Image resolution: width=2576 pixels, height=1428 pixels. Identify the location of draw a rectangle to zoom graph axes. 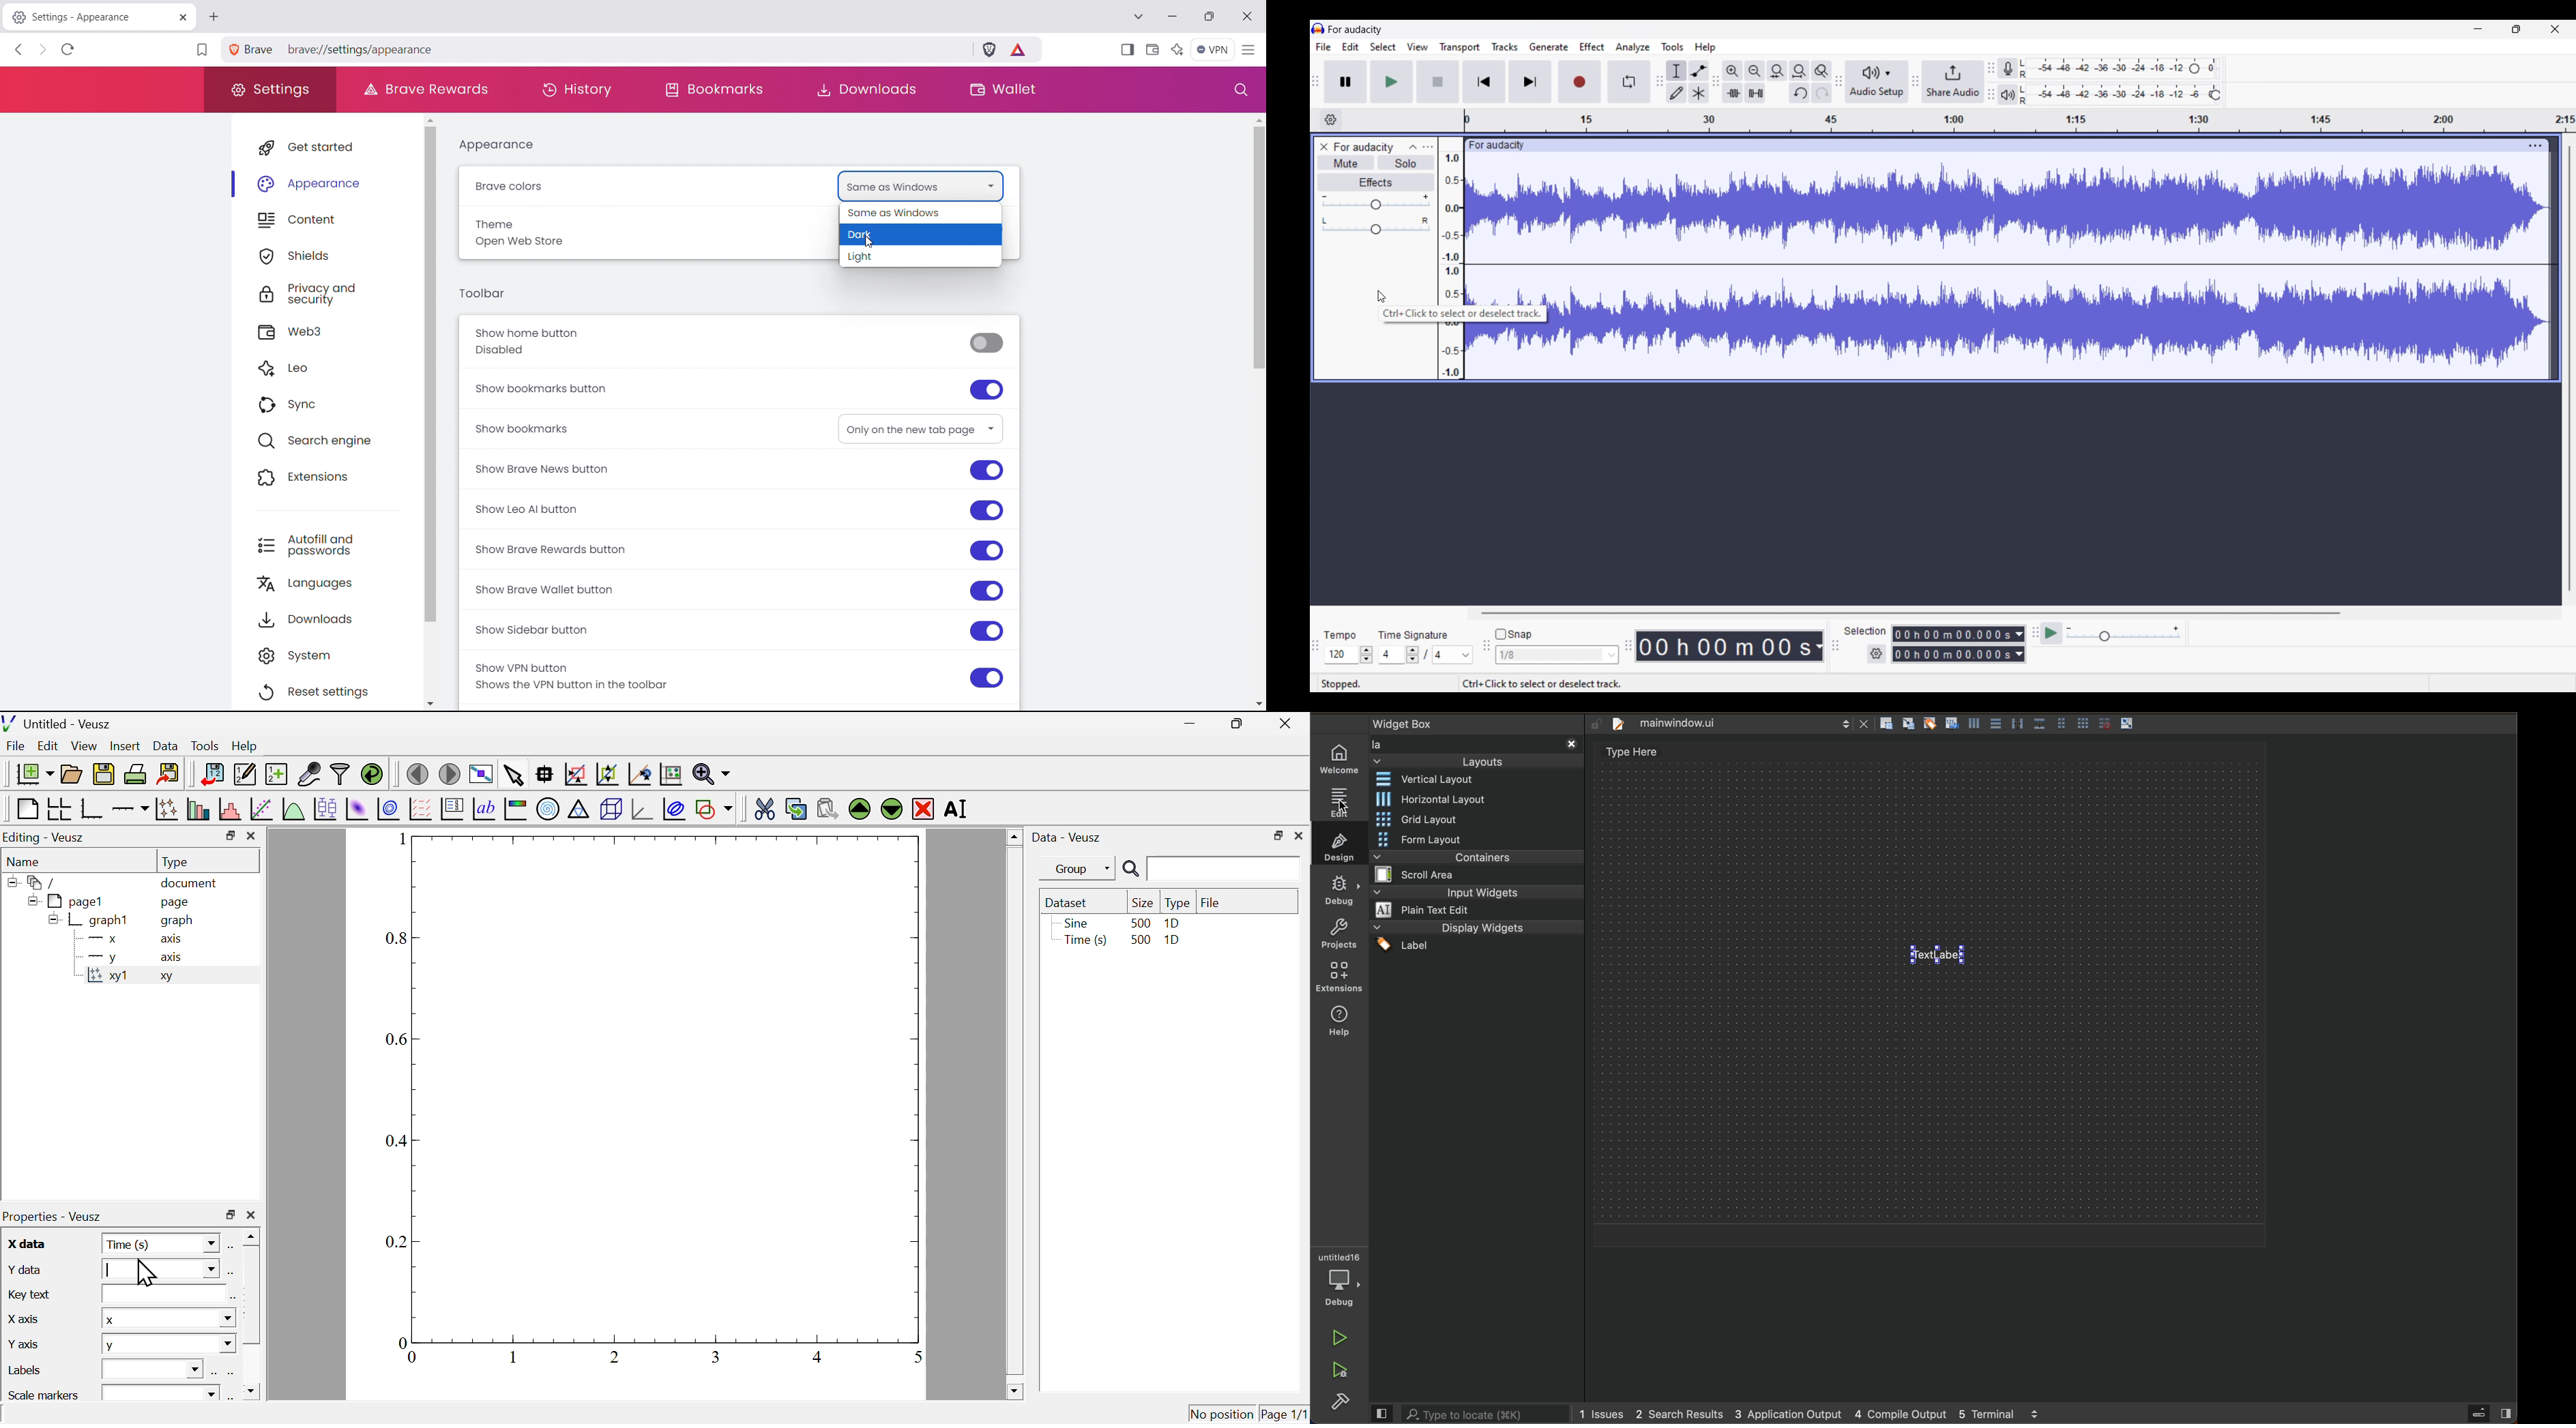
(575, 774).